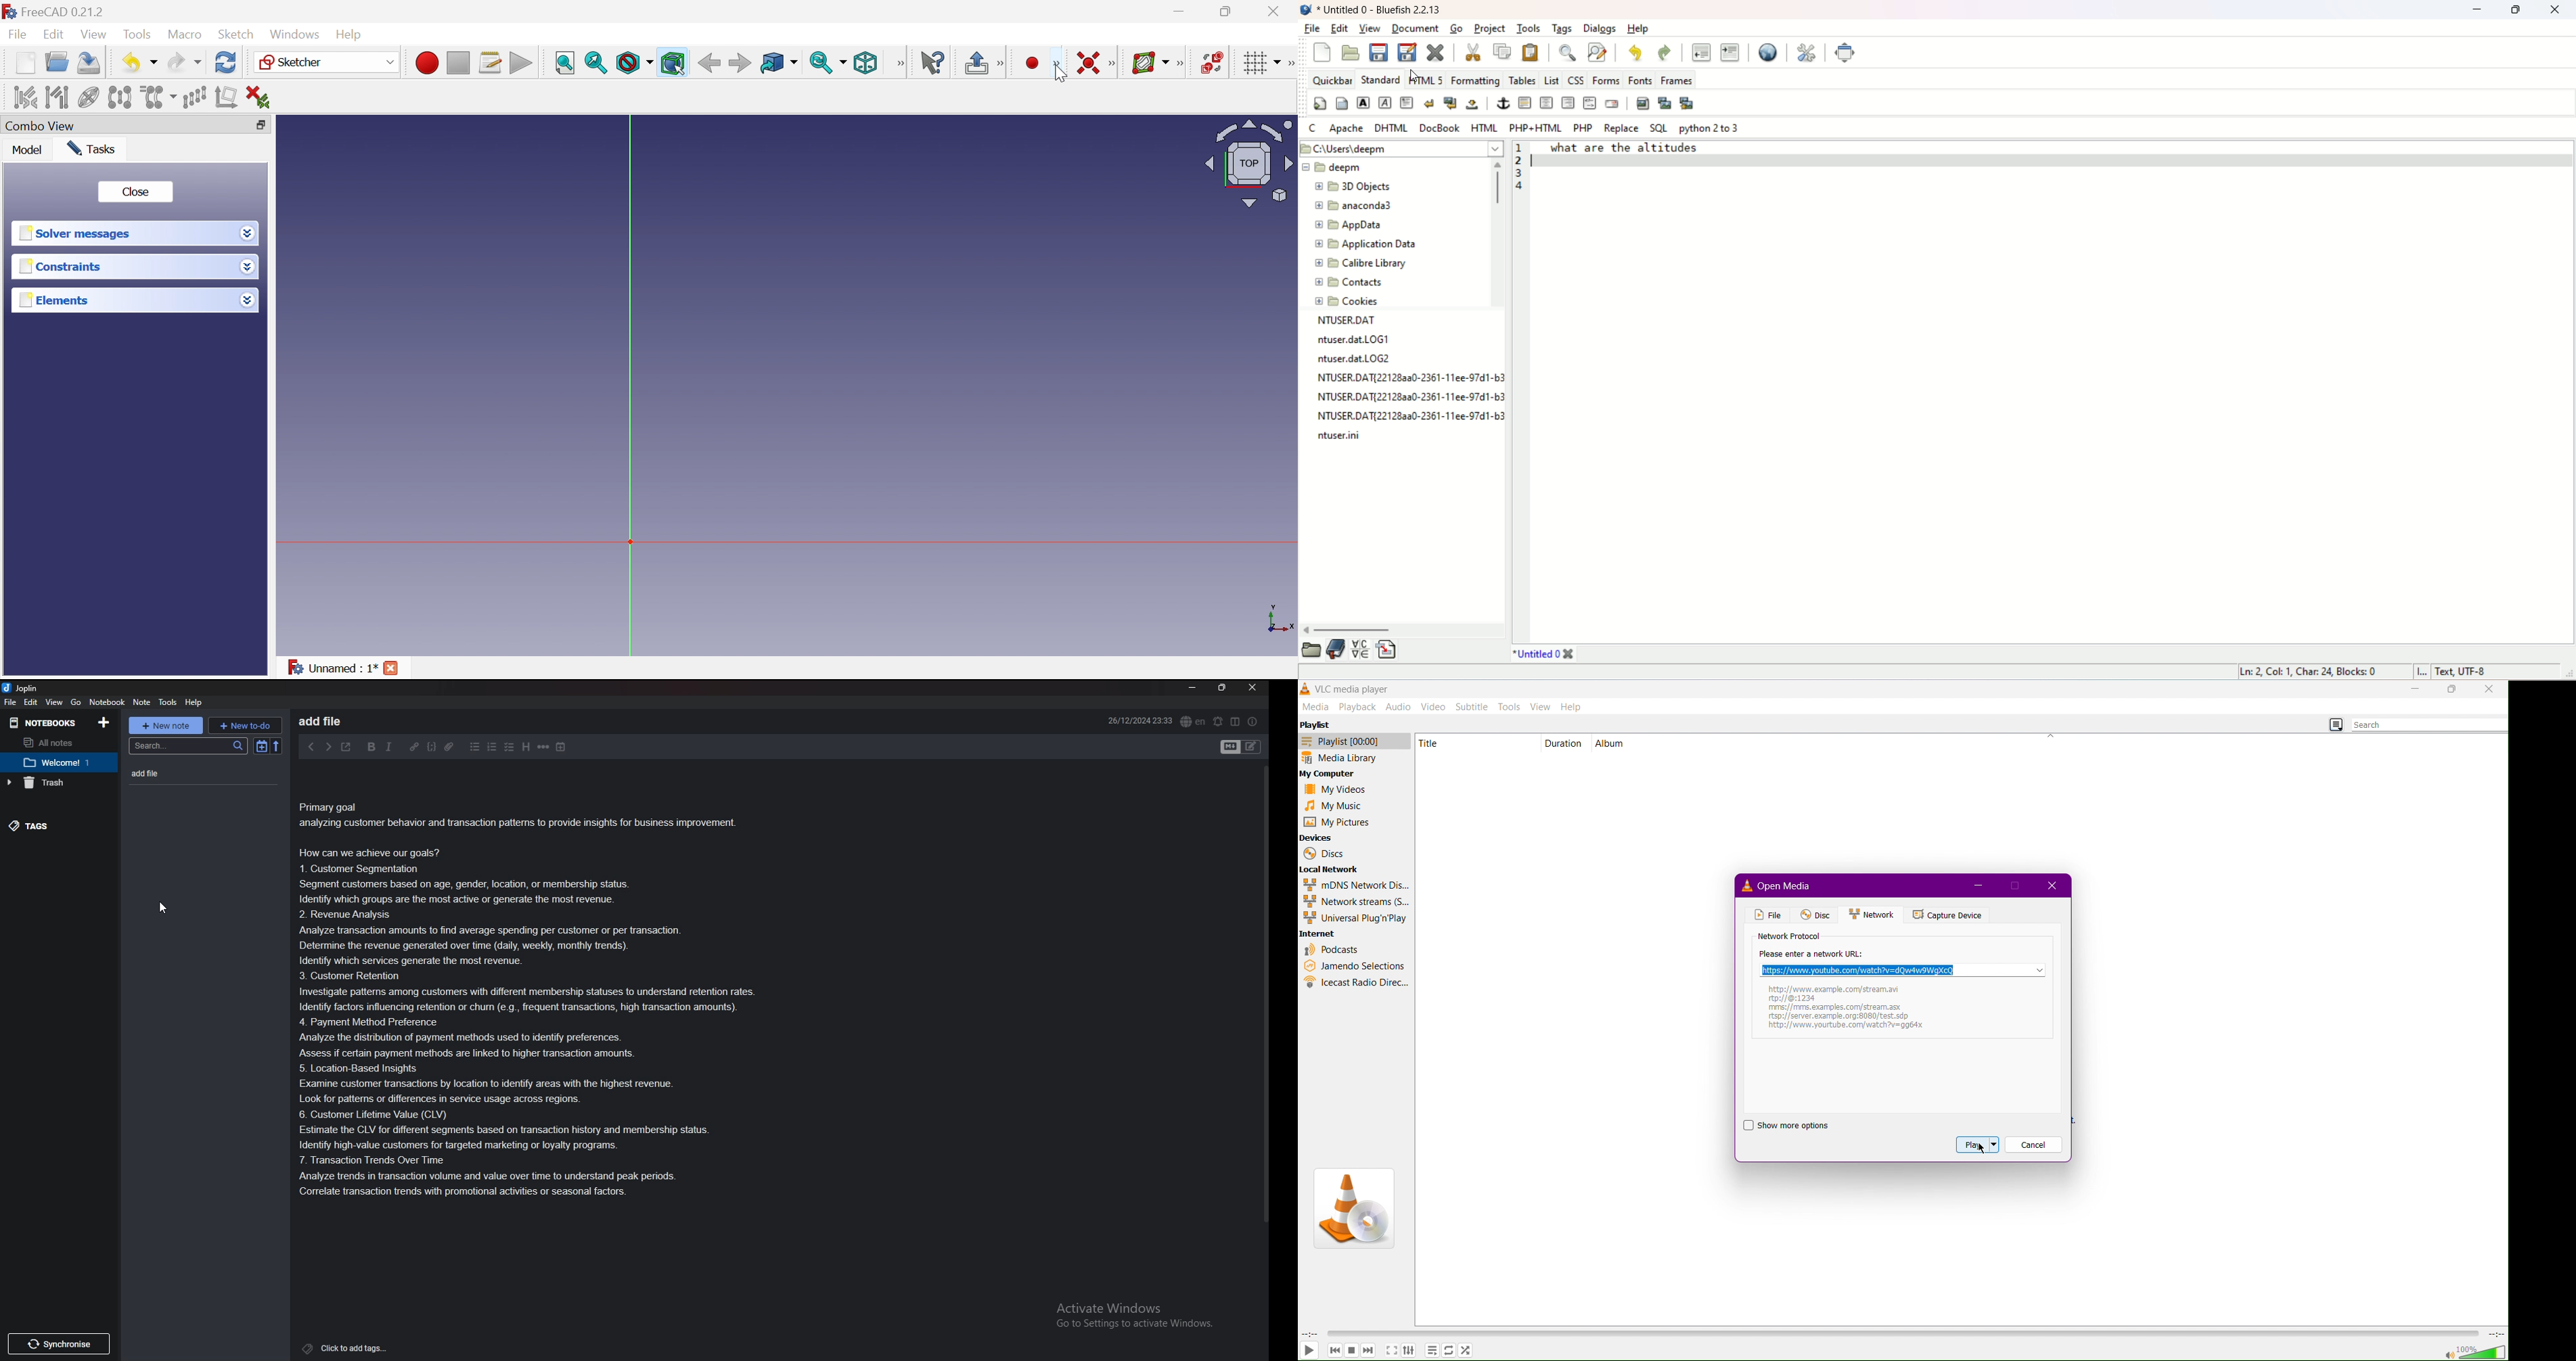 This screenshot has width=2576, height=1372. I want to click on Toggle editor layout, so click(1235, 722).